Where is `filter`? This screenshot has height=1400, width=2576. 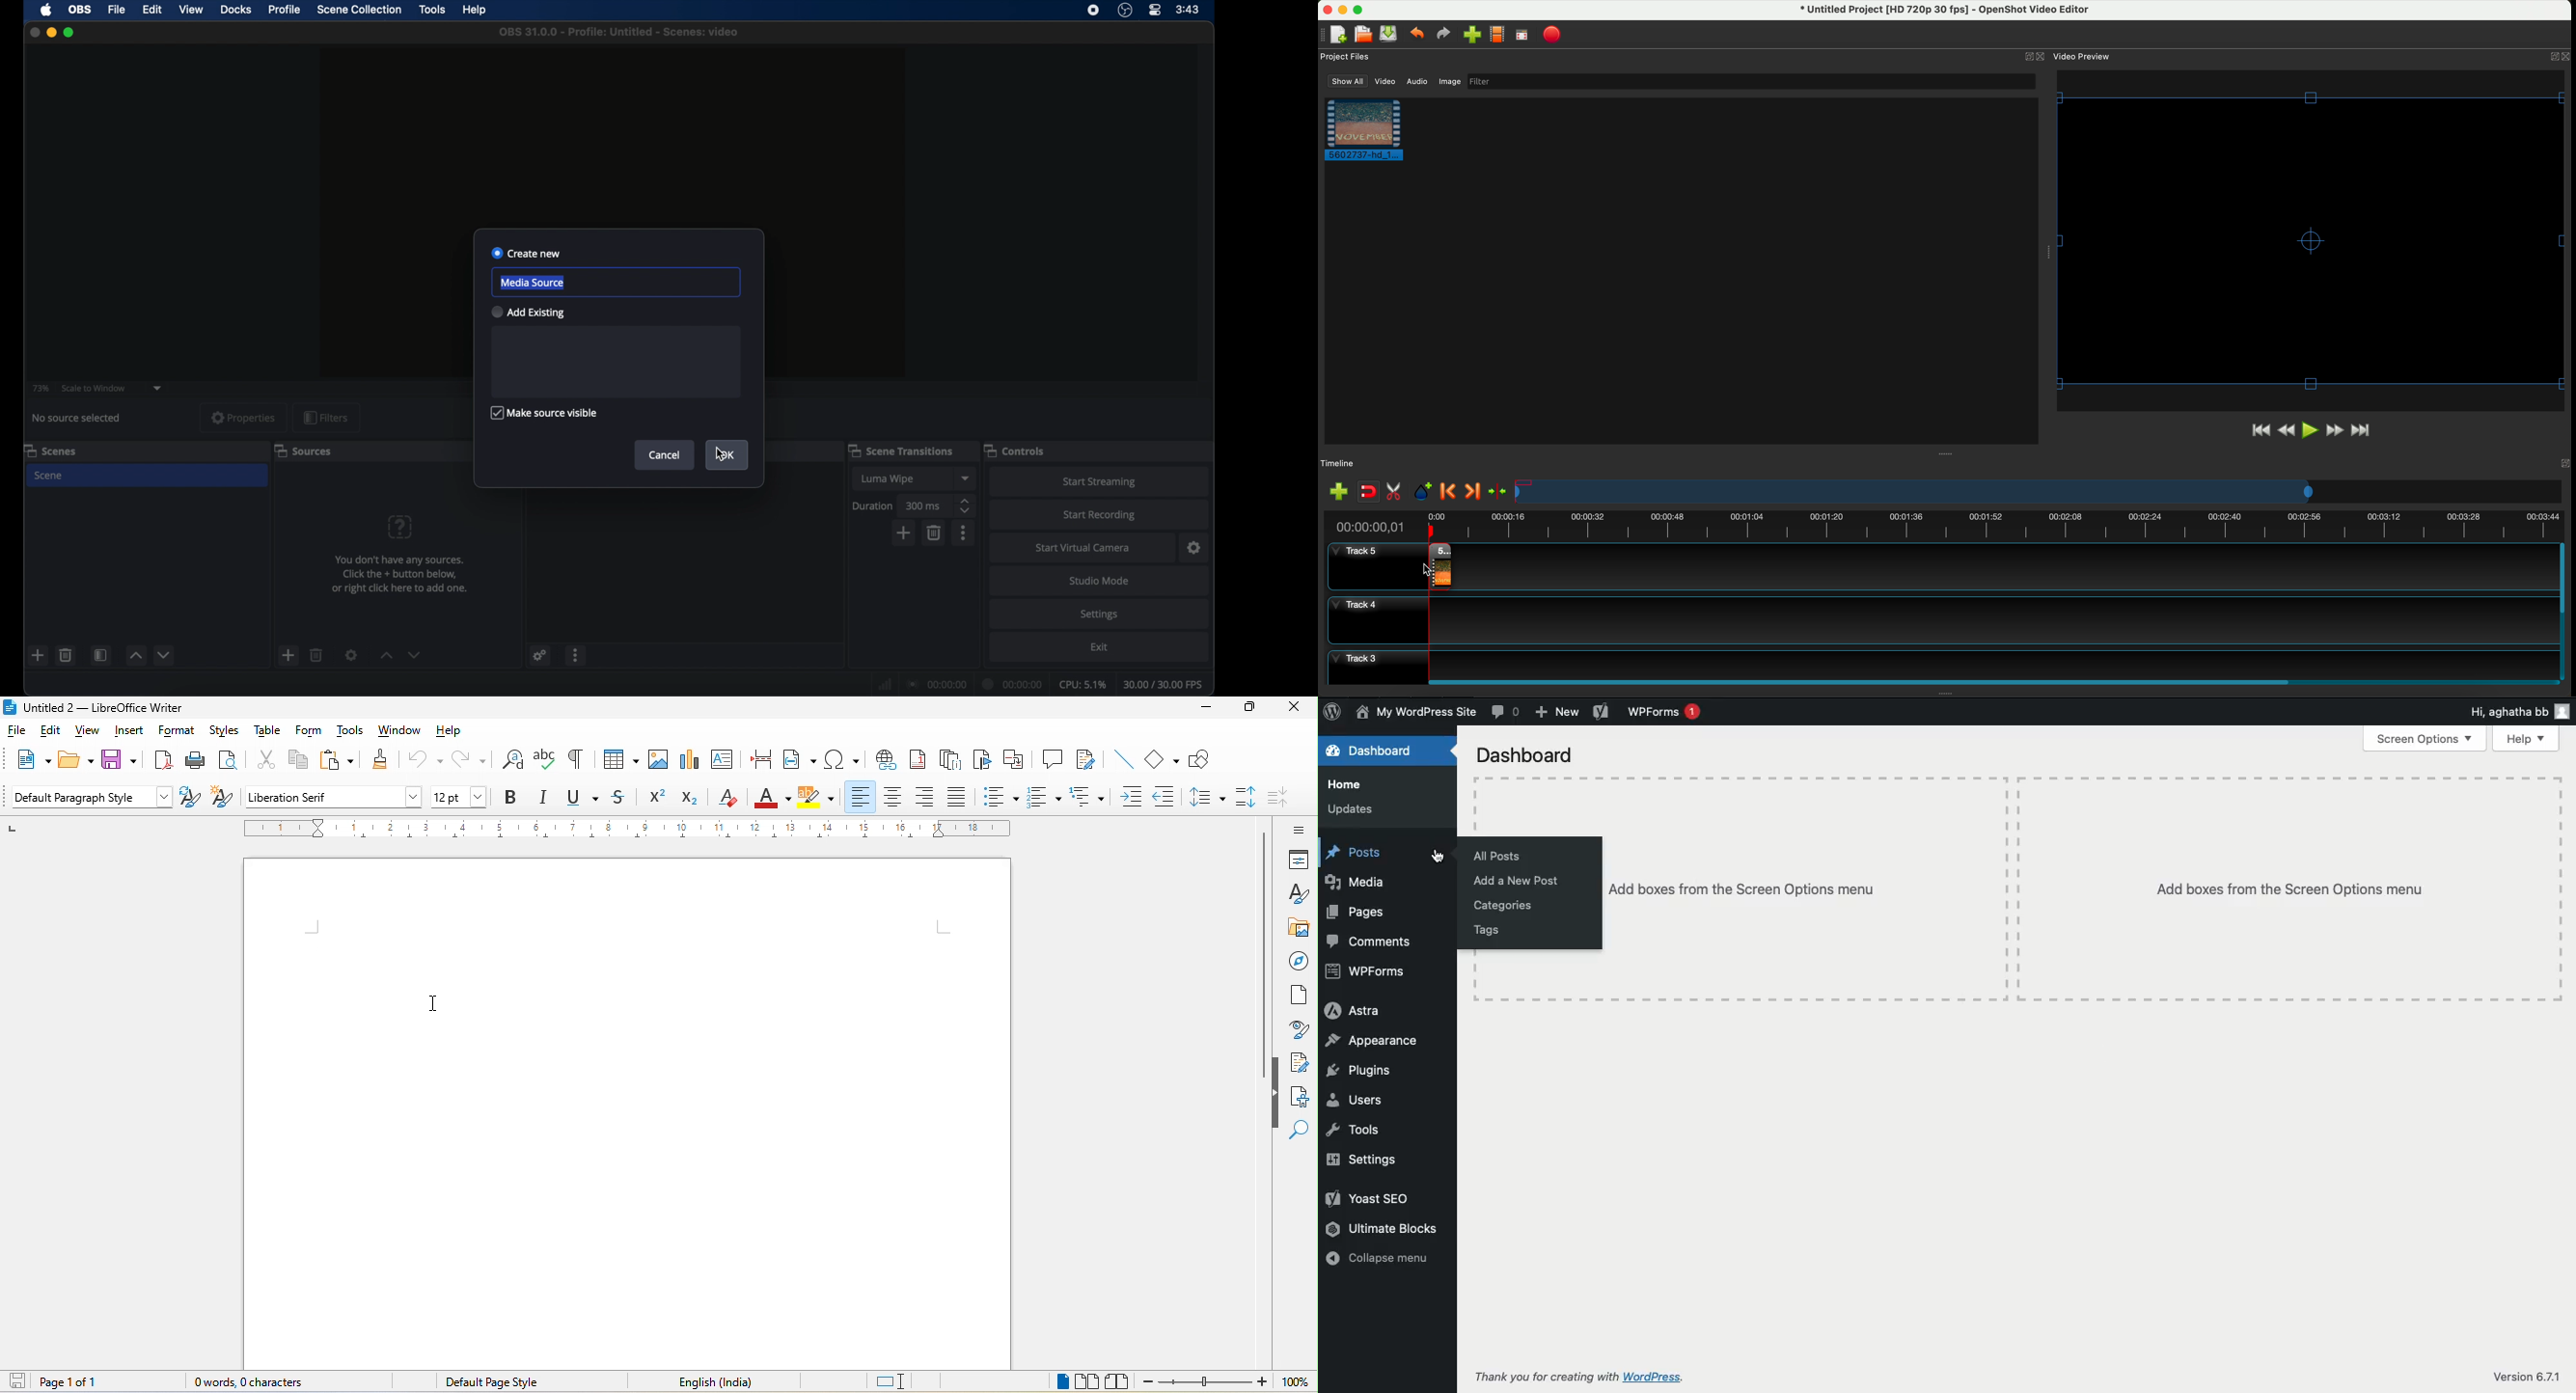 filter is located at coordinates (1751, 82).